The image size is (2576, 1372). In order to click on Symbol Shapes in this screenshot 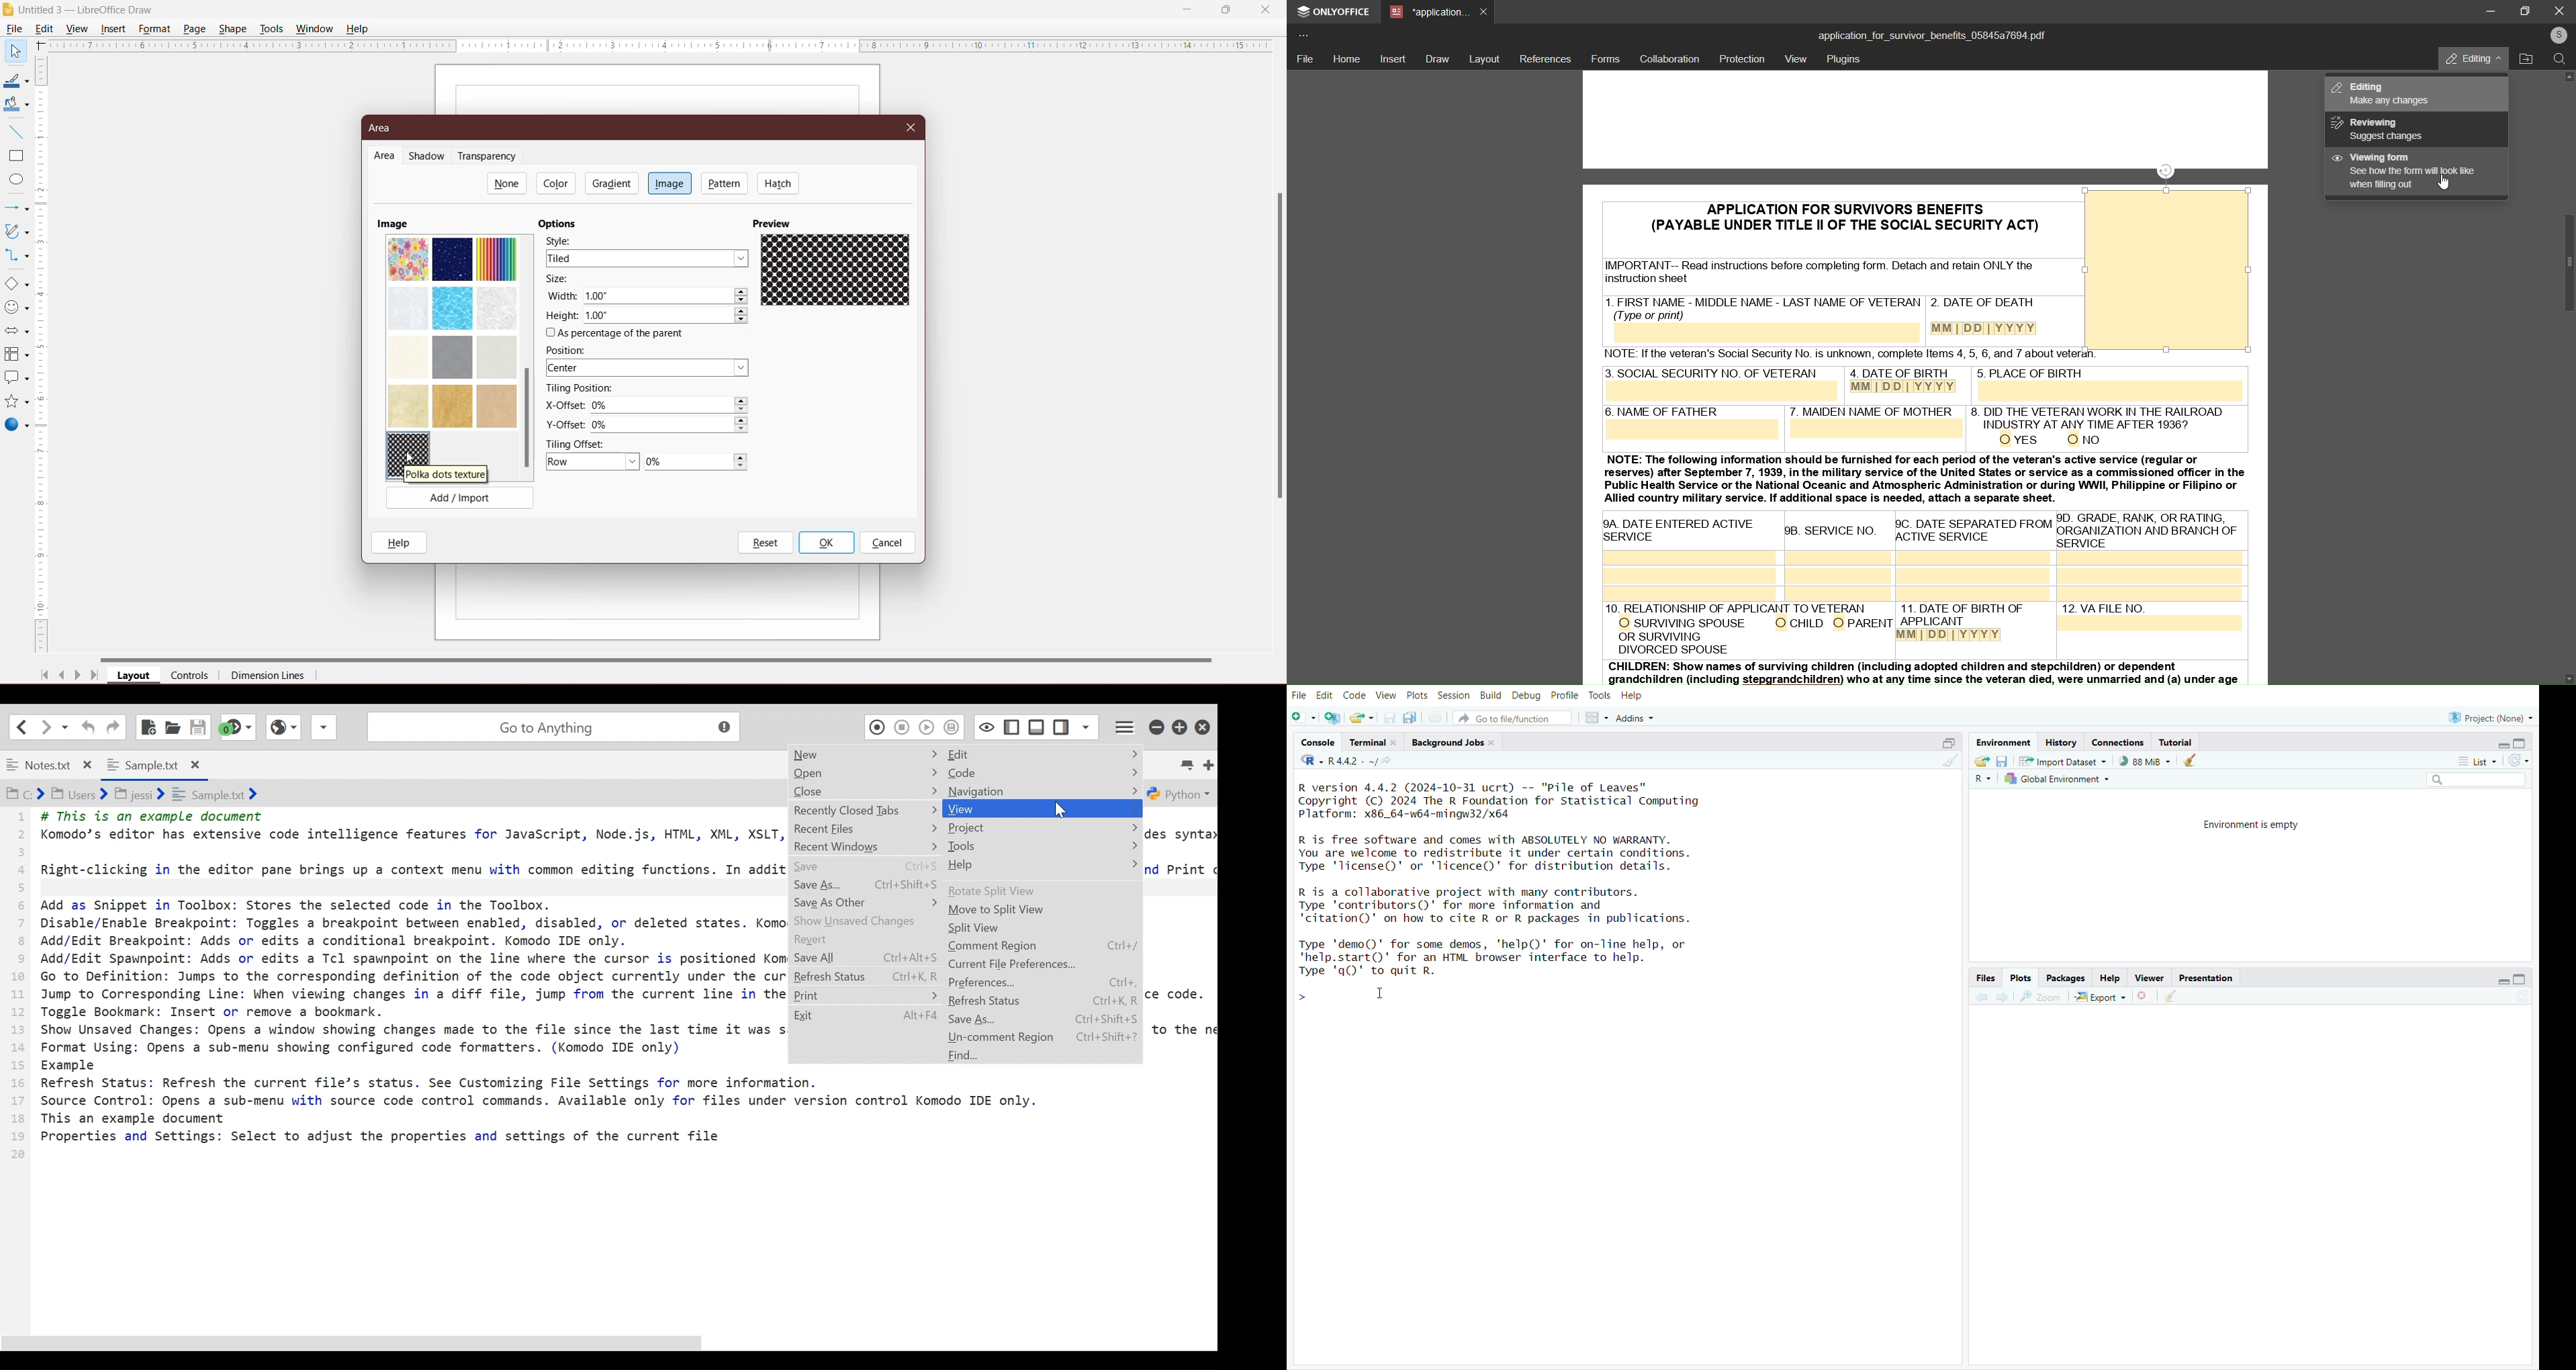, I will do `click(16, 308)`.